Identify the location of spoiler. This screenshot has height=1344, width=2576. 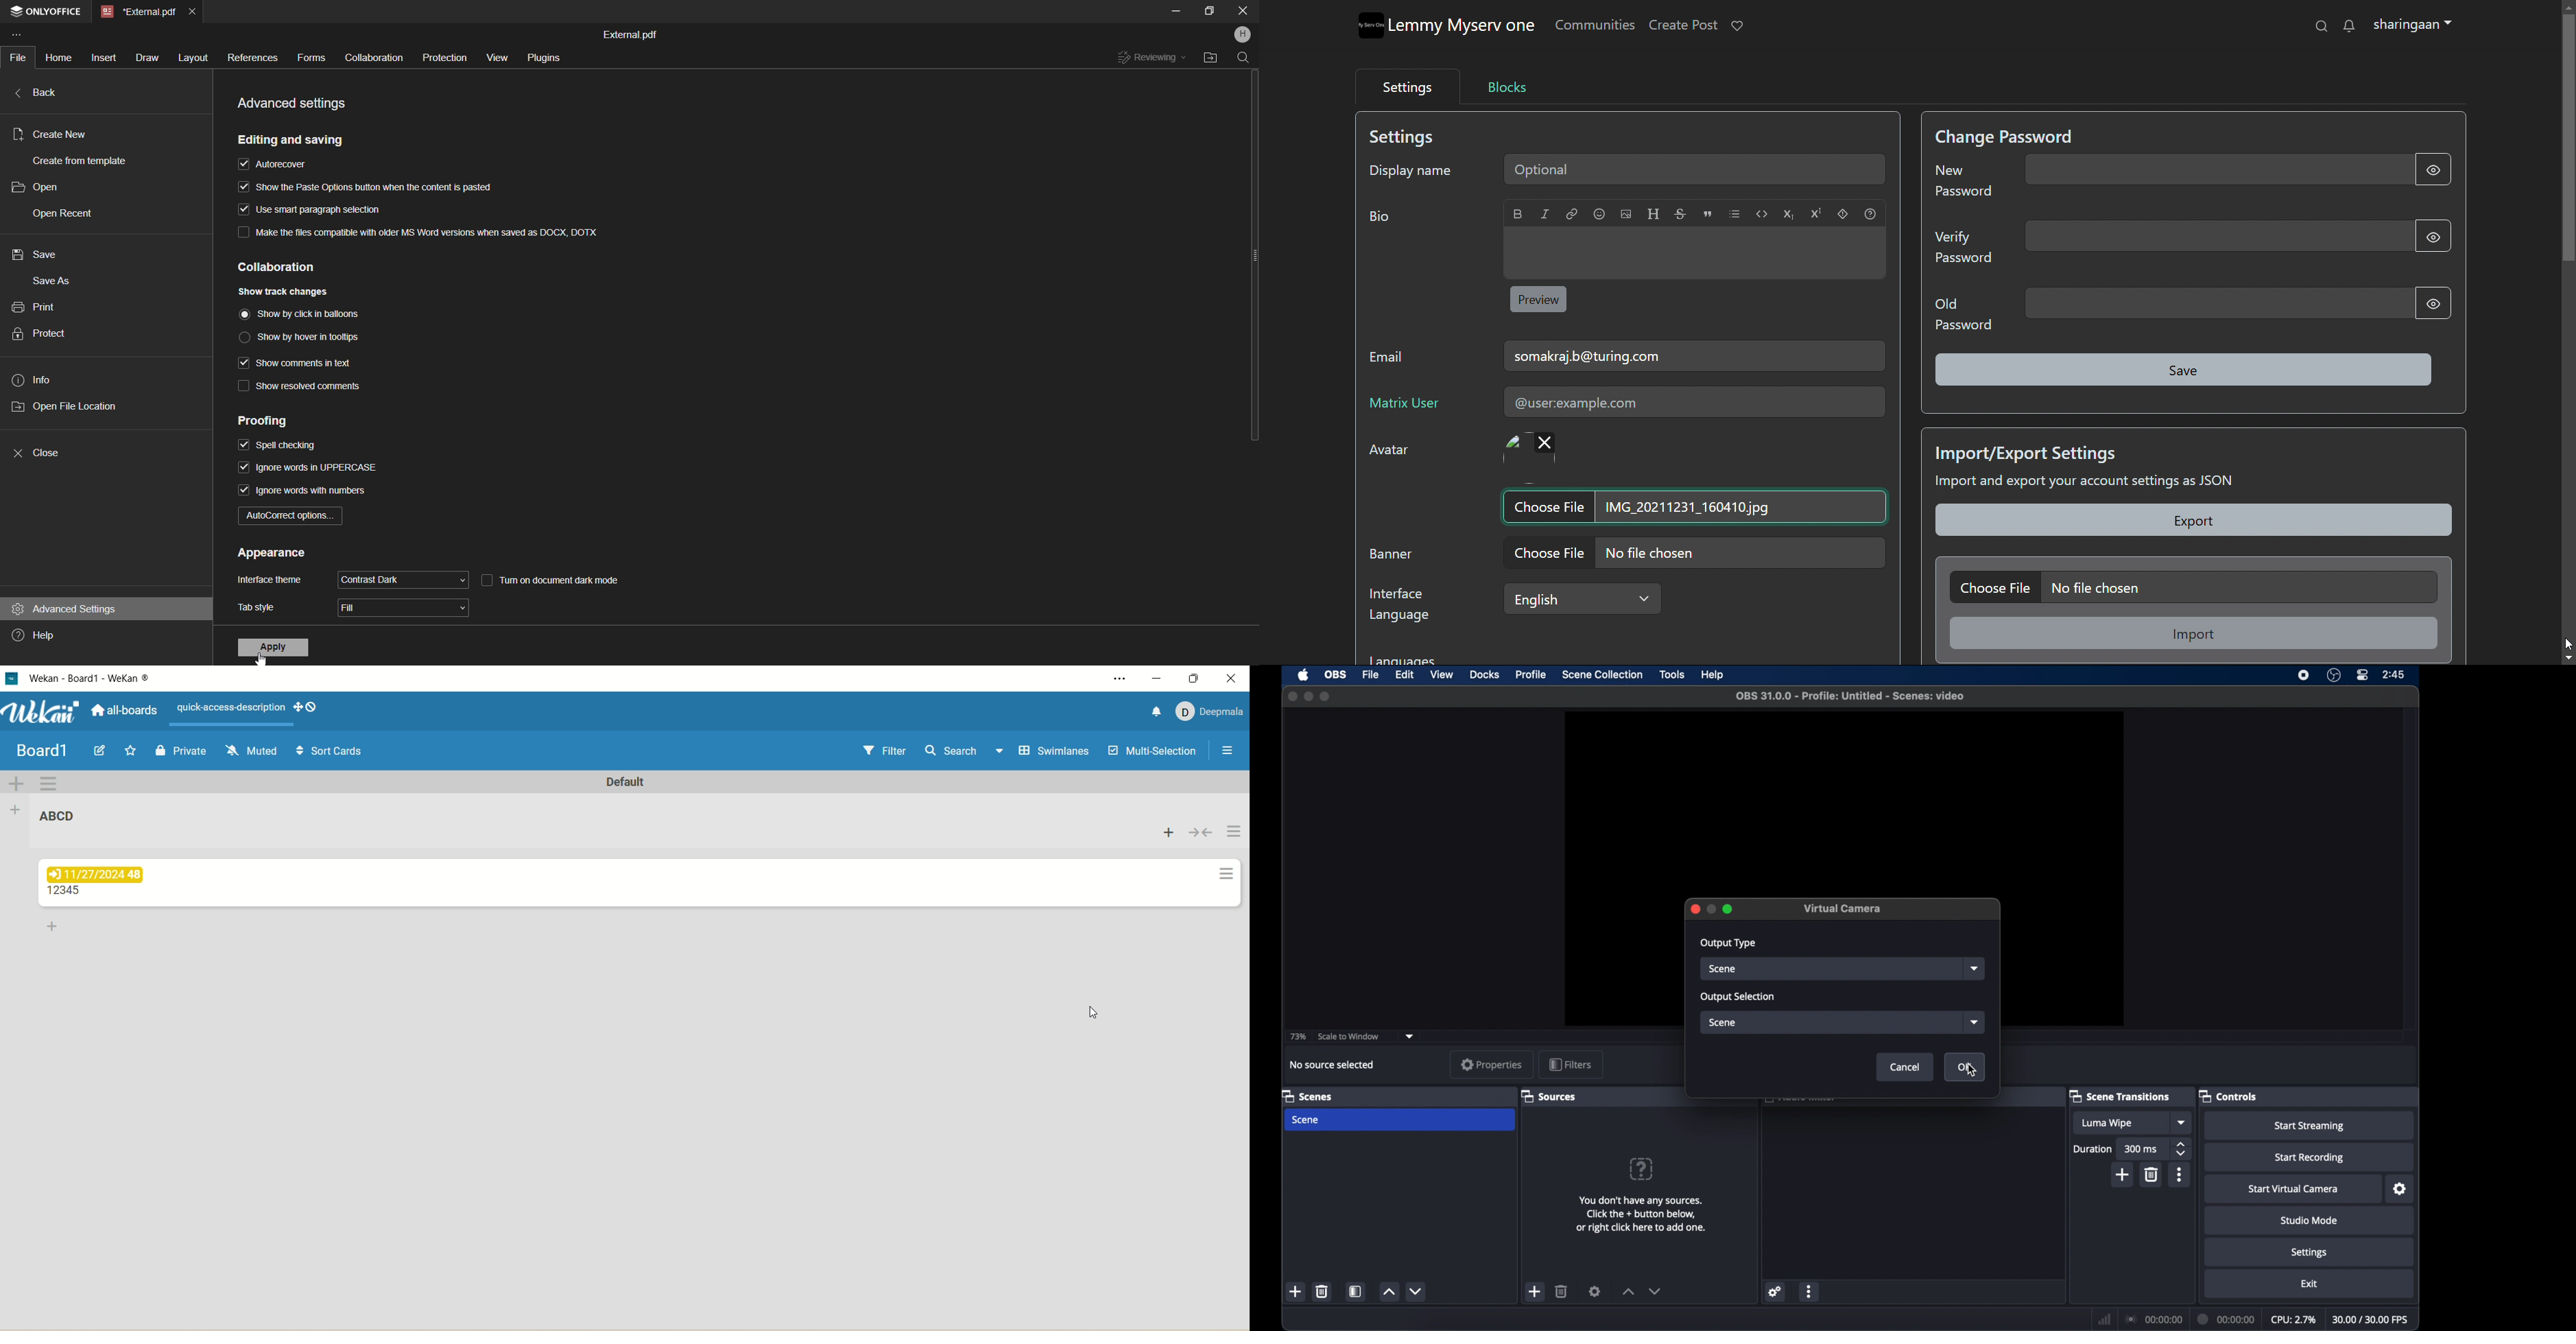
(1844, 213).